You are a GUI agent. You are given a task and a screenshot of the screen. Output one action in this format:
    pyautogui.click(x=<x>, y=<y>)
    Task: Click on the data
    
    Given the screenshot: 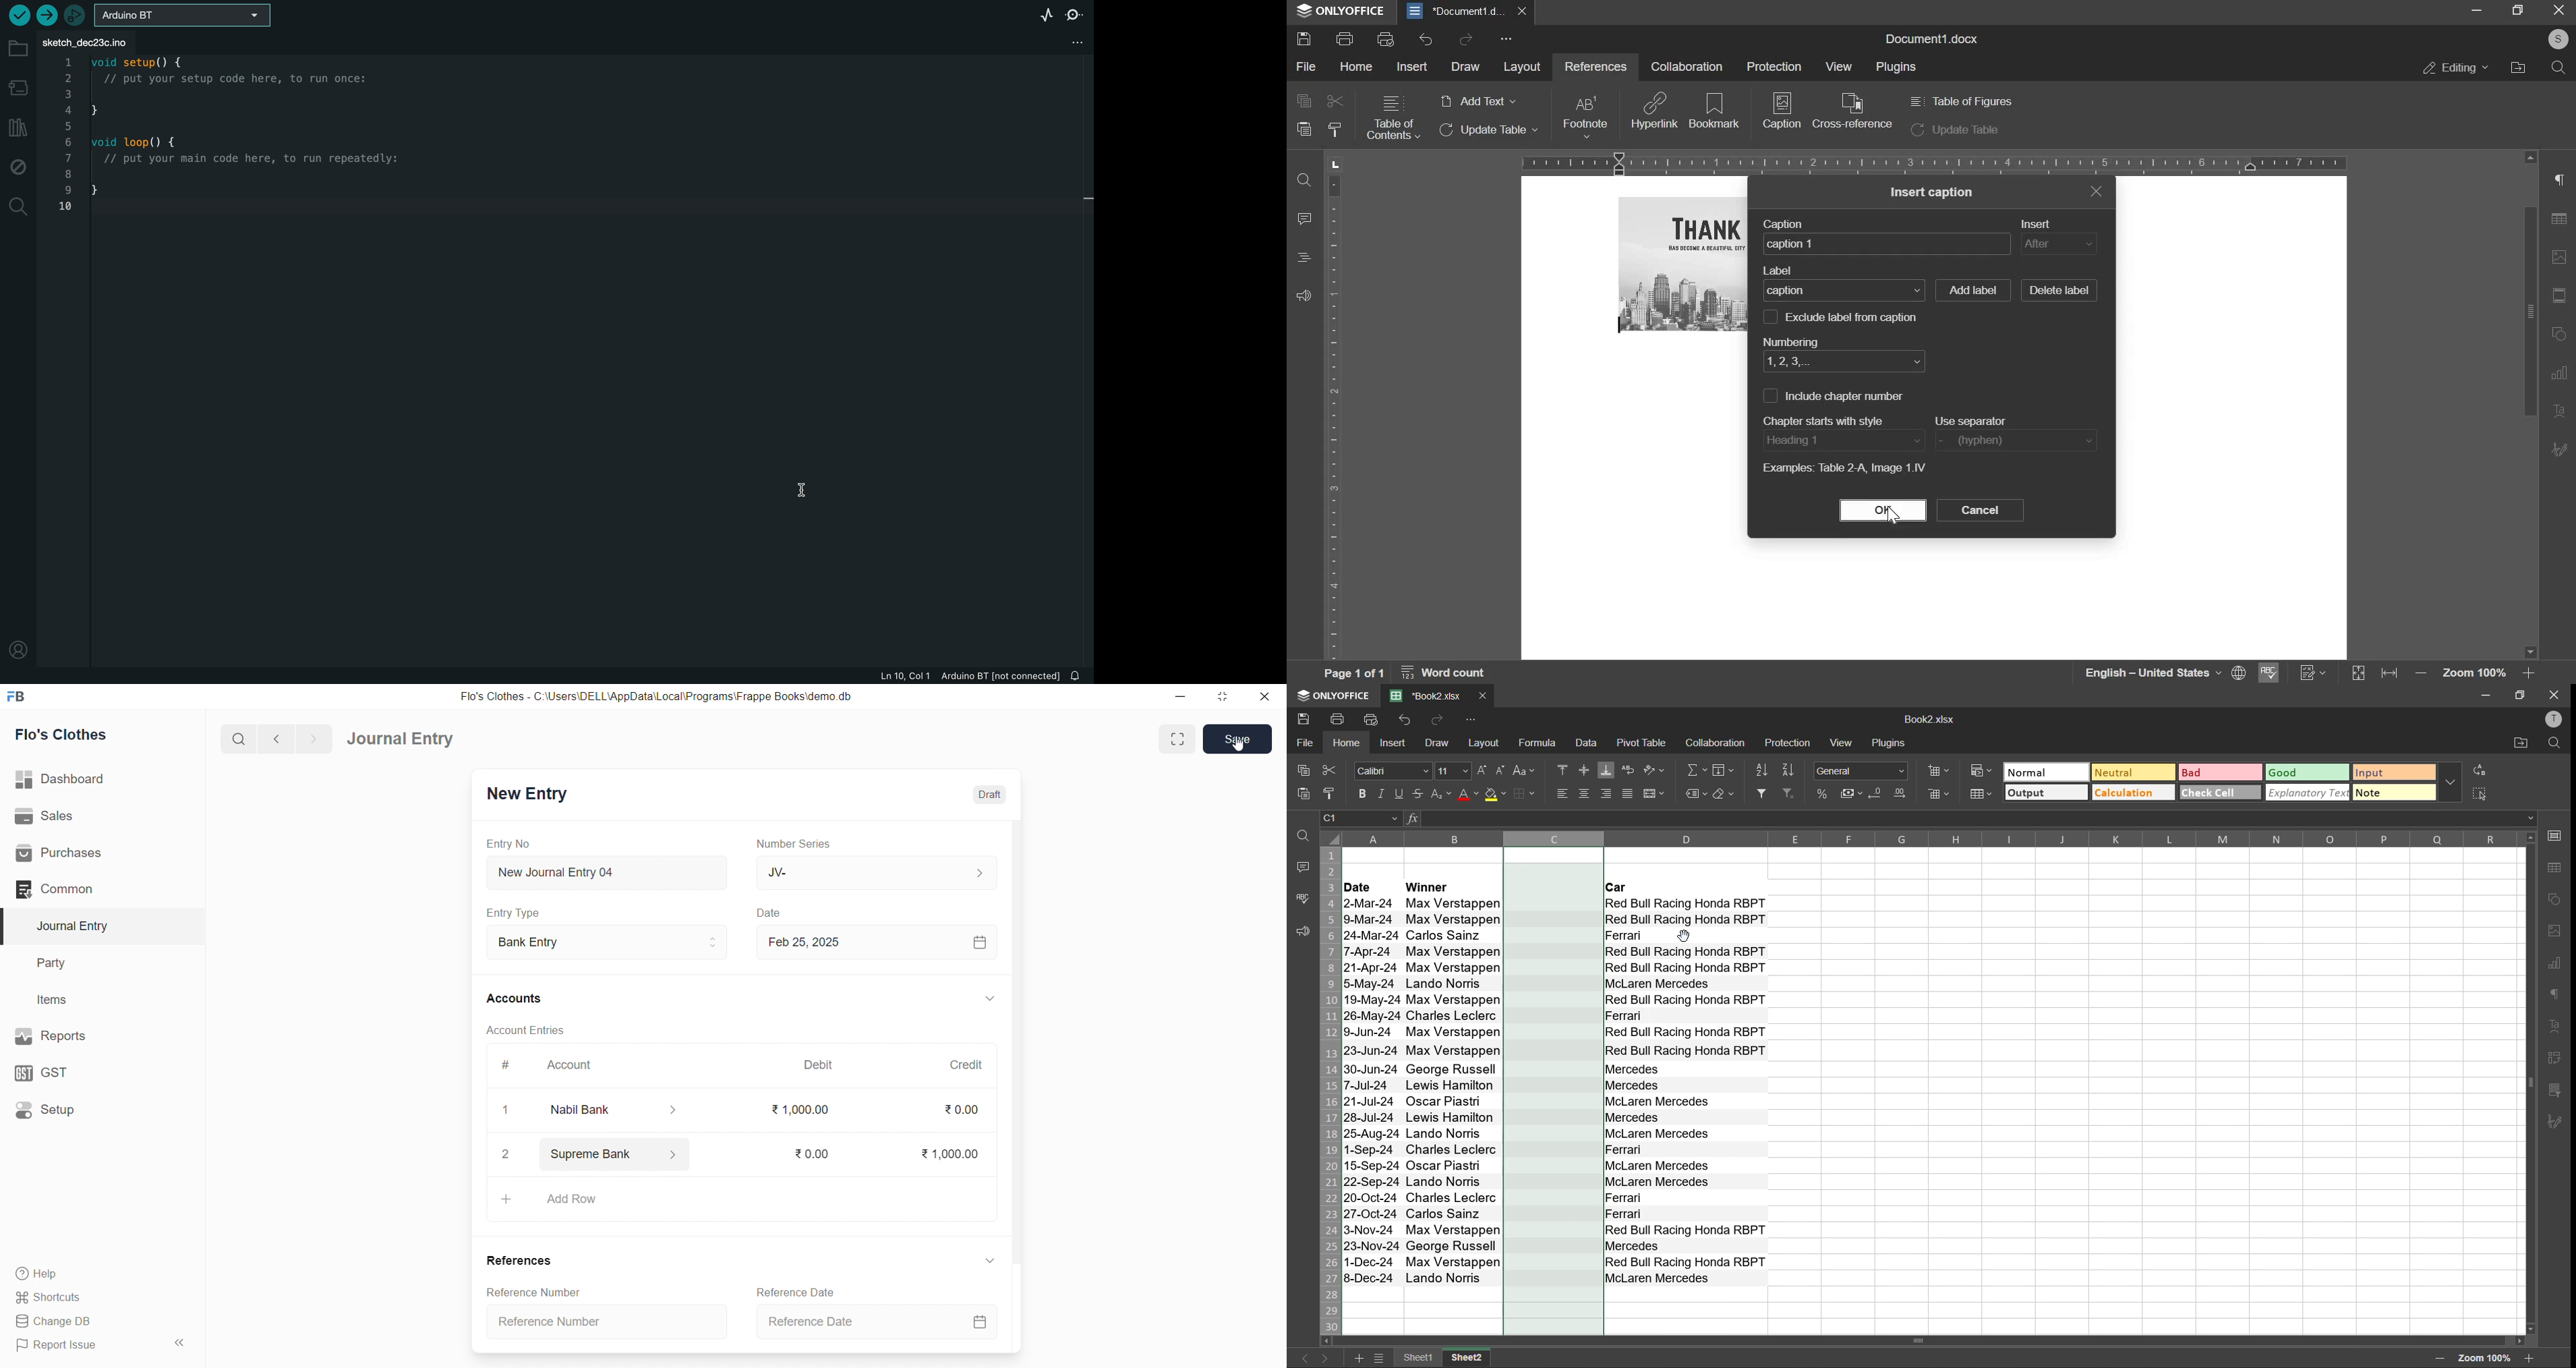 What is the action you would take?
    pyautogui.click(x=1591, y=745)
    